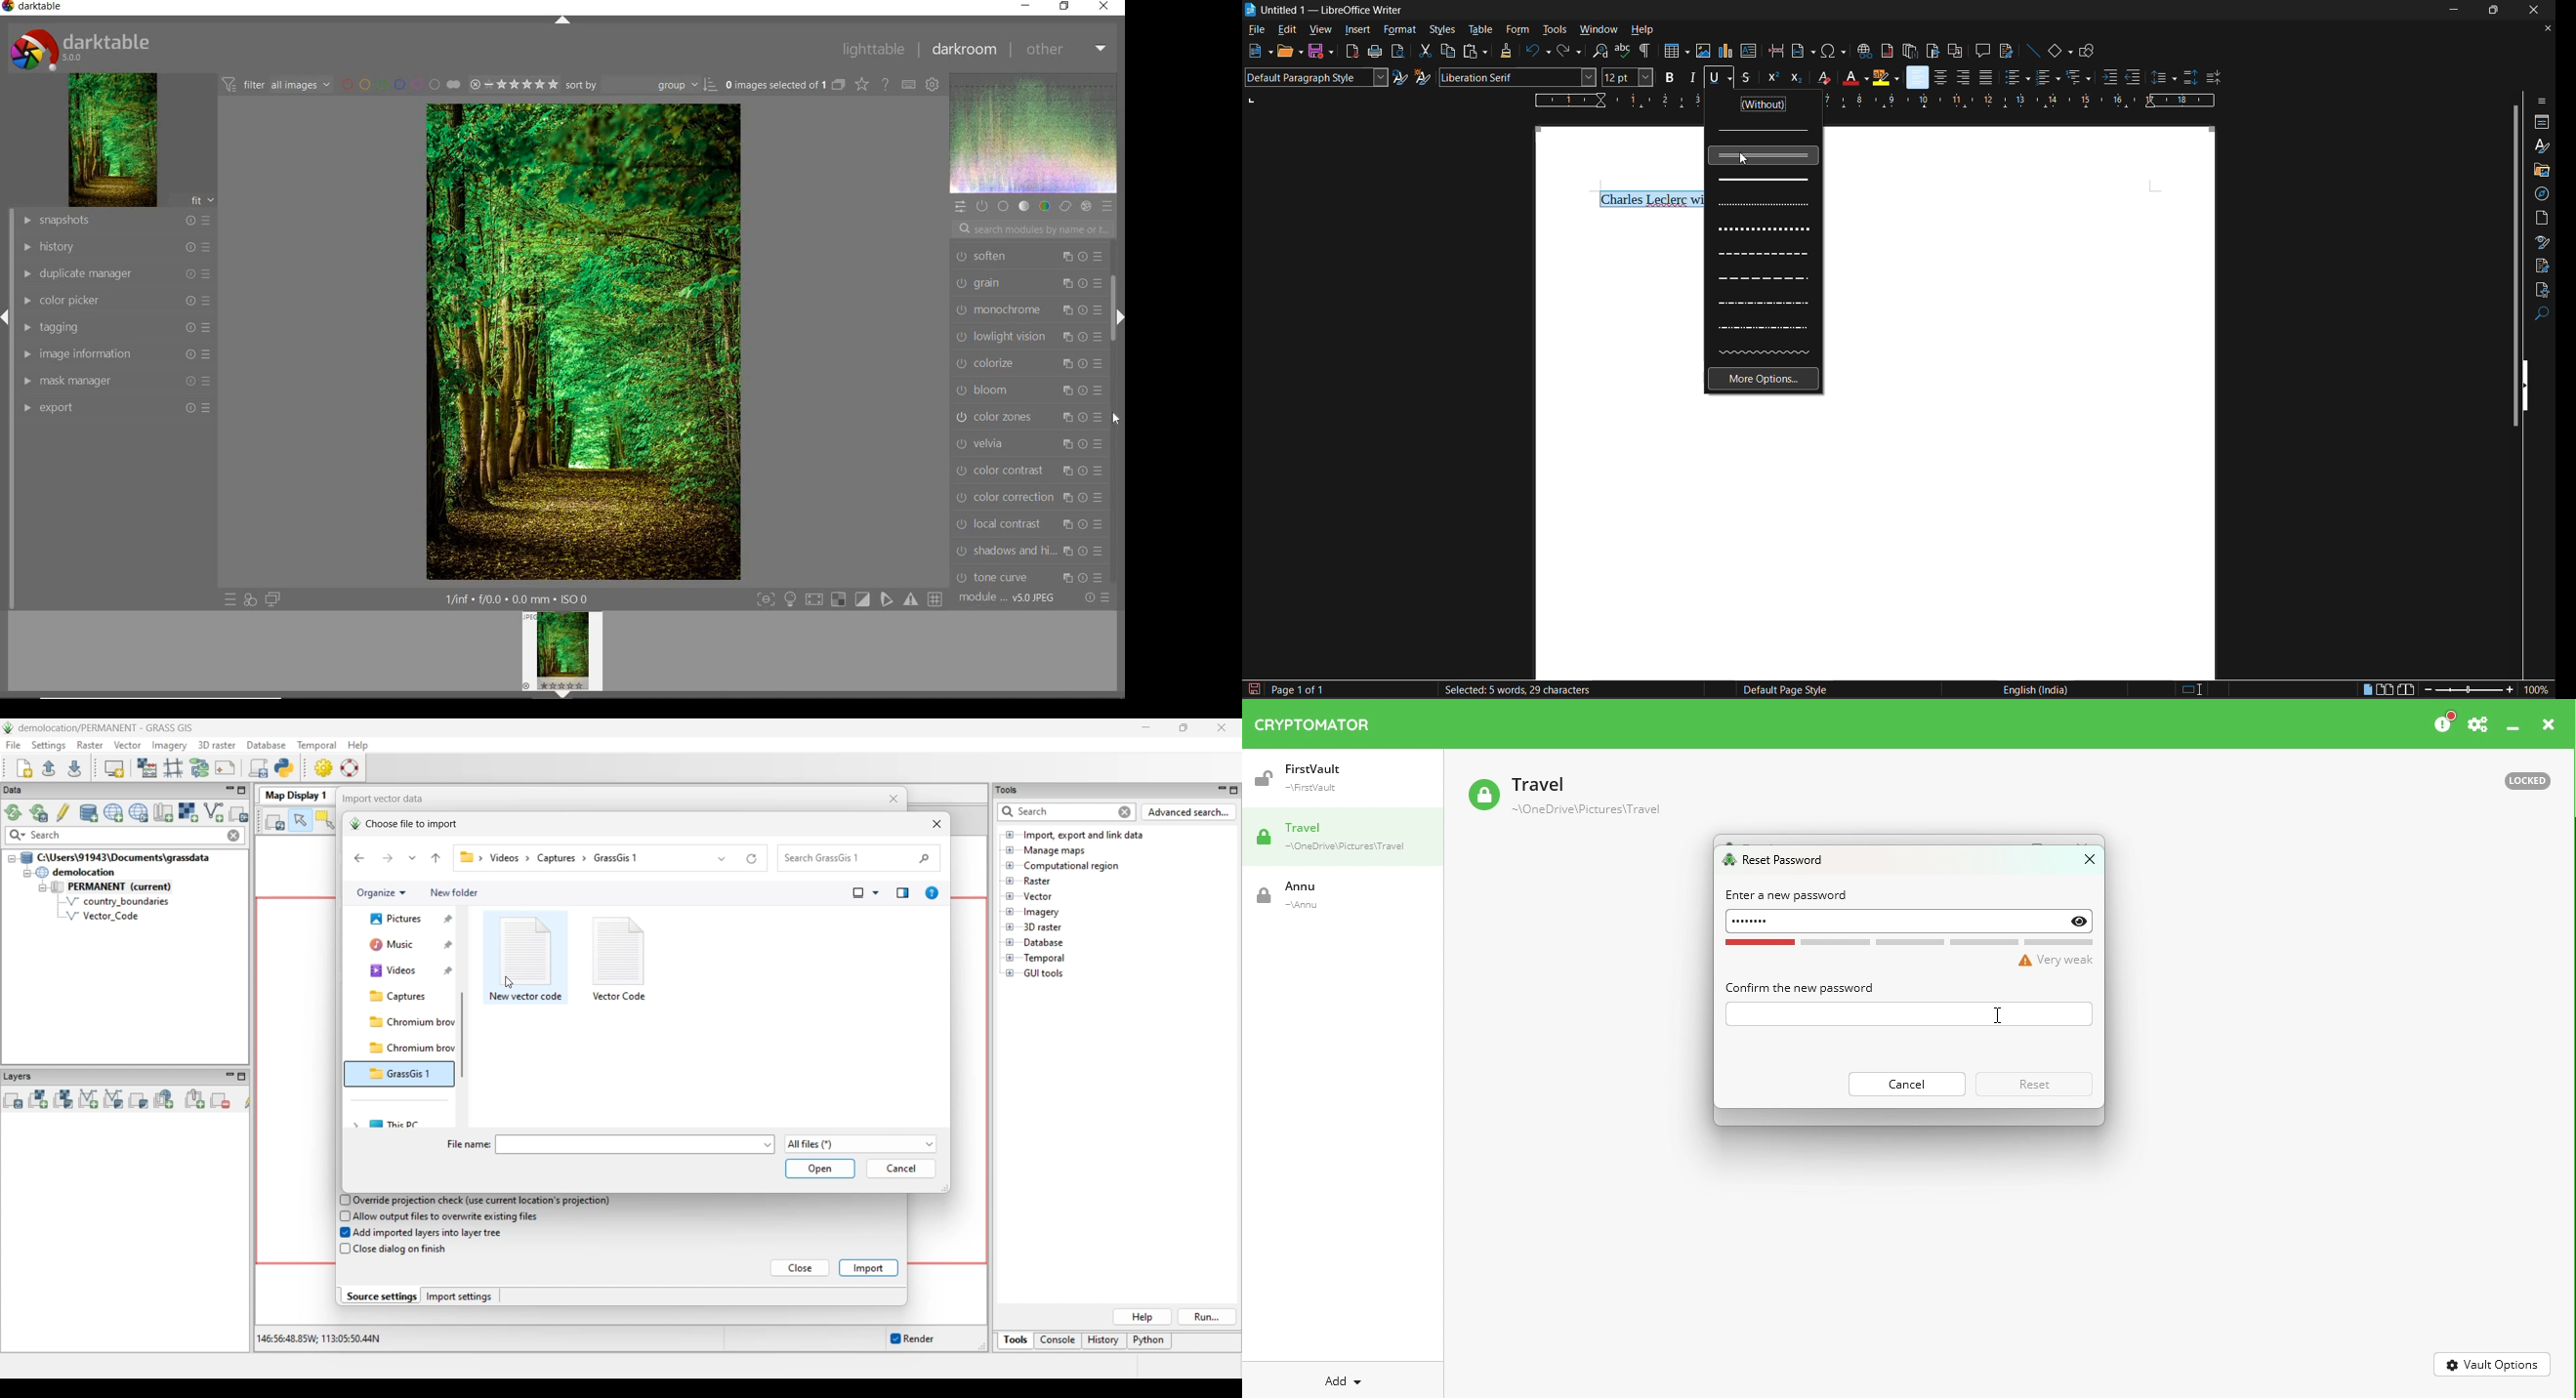 The image size is (2576, 1400). Describe the element at coordinates (516, 599) in the screenshot. I see `OTHER INTERFACE DETAILS` at that location.